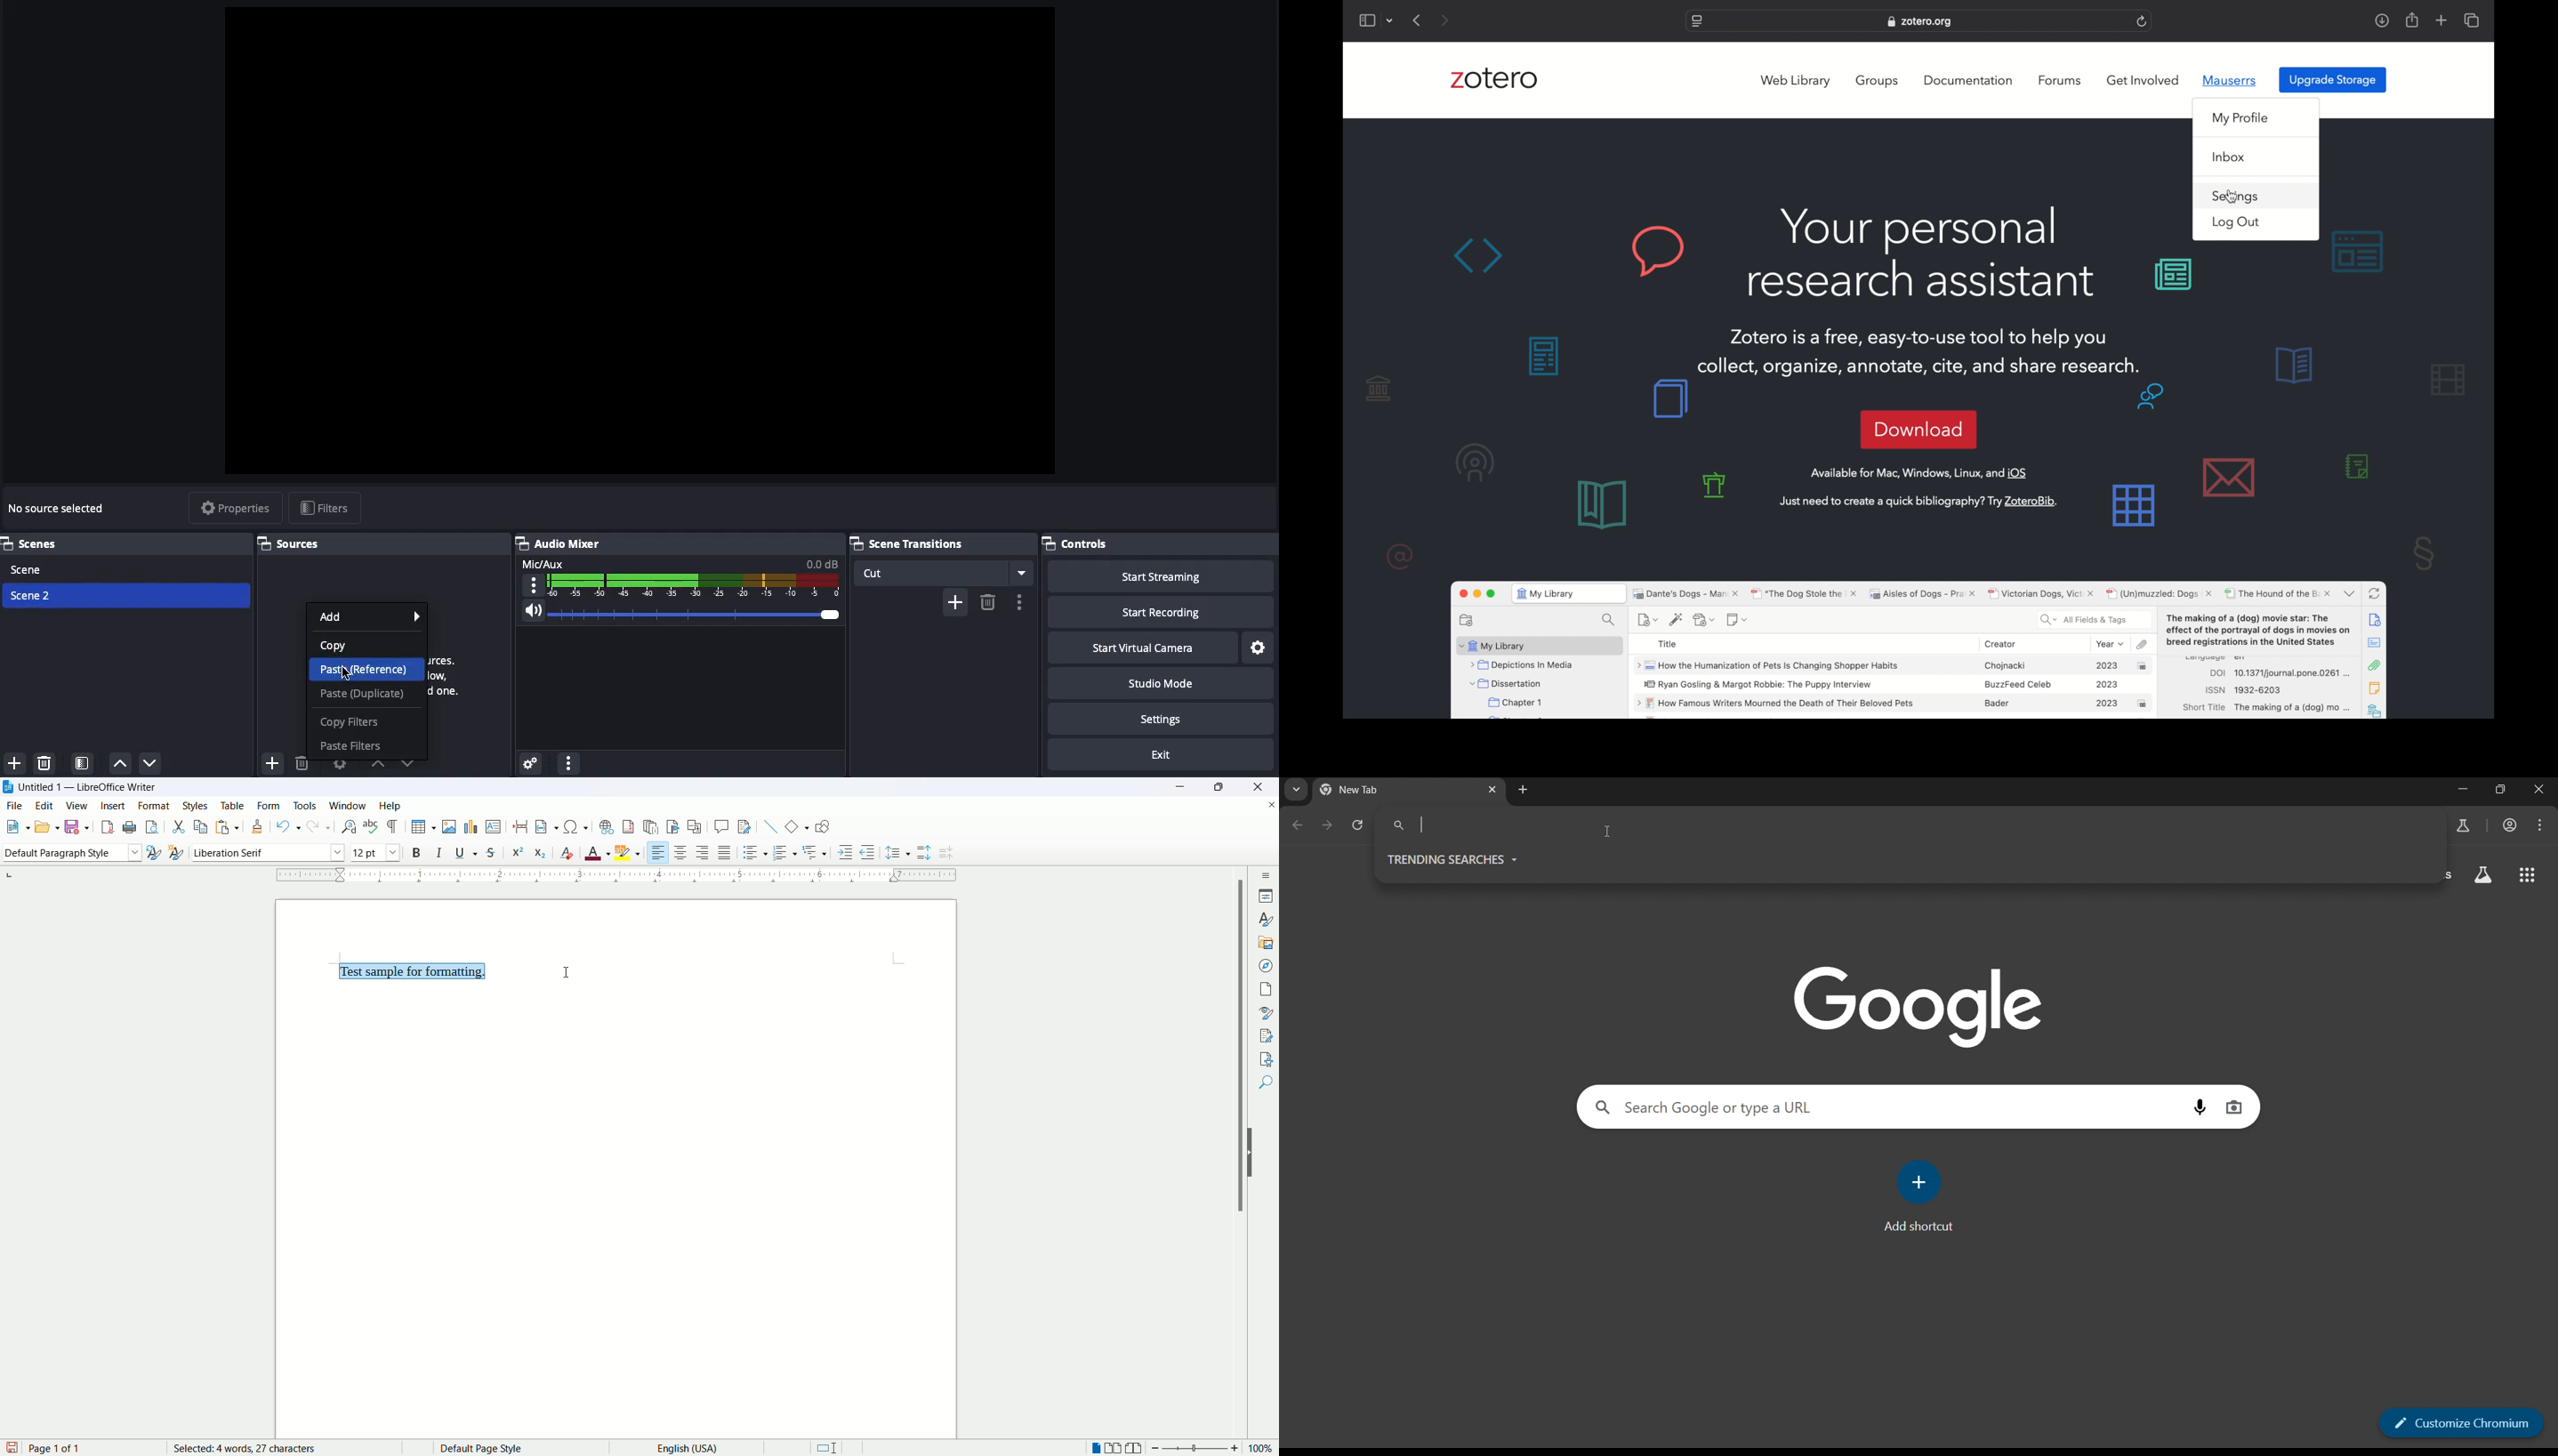  What do you see at coordinates (1257, 645) in the screenshot?
I see `Settings` at bounding box center [1257, 645].